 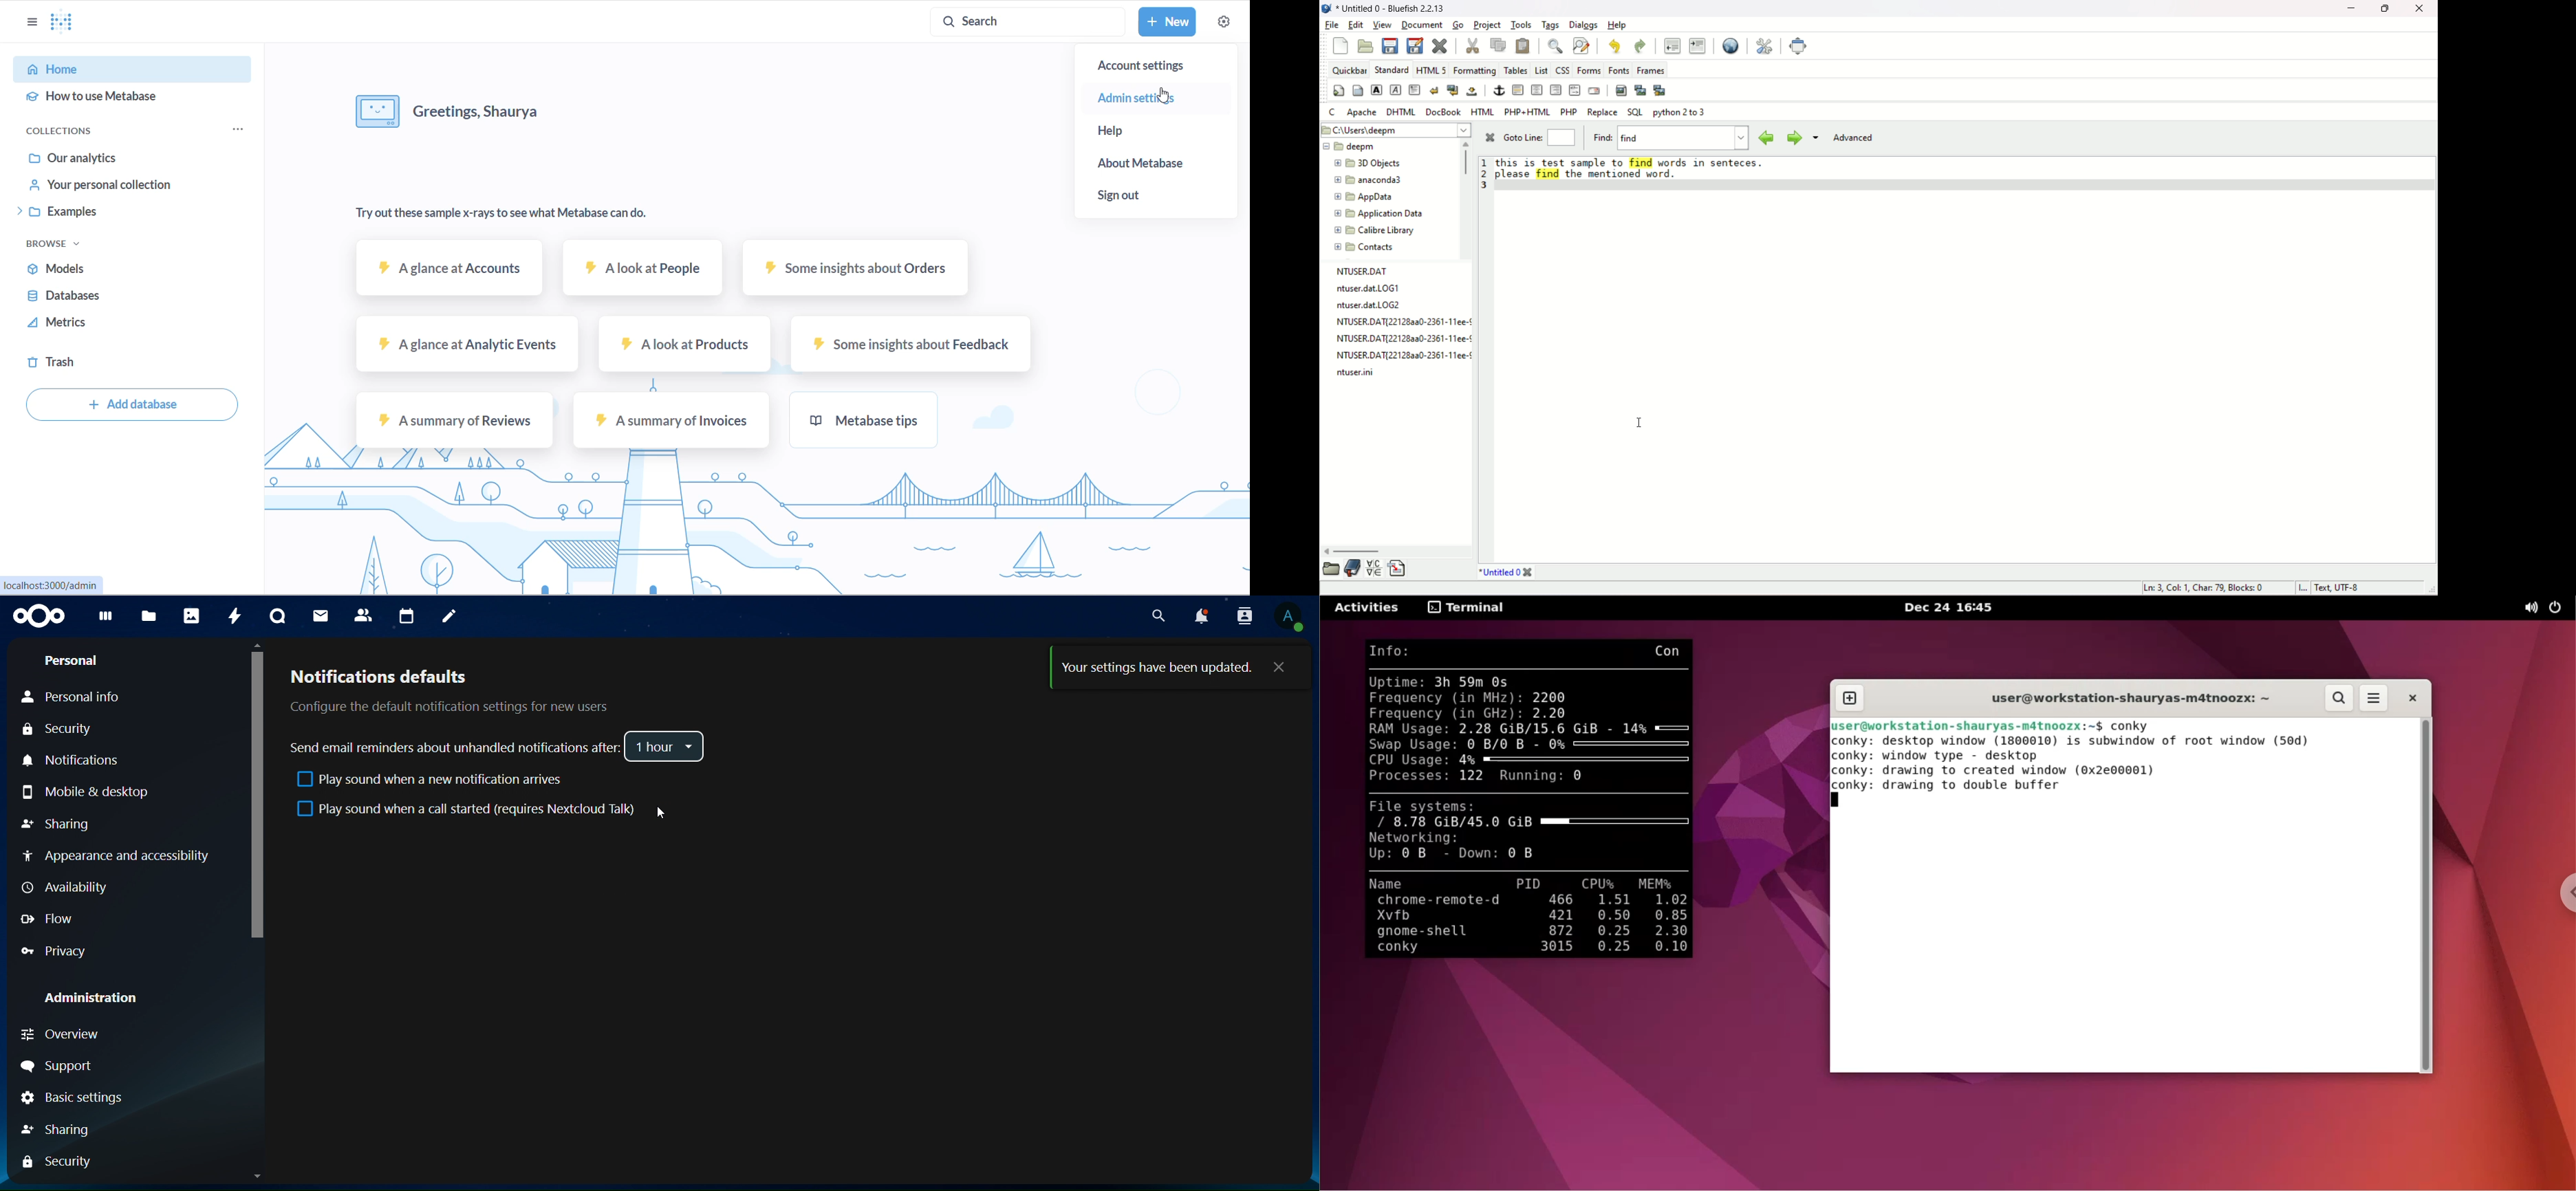 What do you see at coordinates (1625, 175) in the screenshot?
I see `text` at bounding box center [1625, 175].